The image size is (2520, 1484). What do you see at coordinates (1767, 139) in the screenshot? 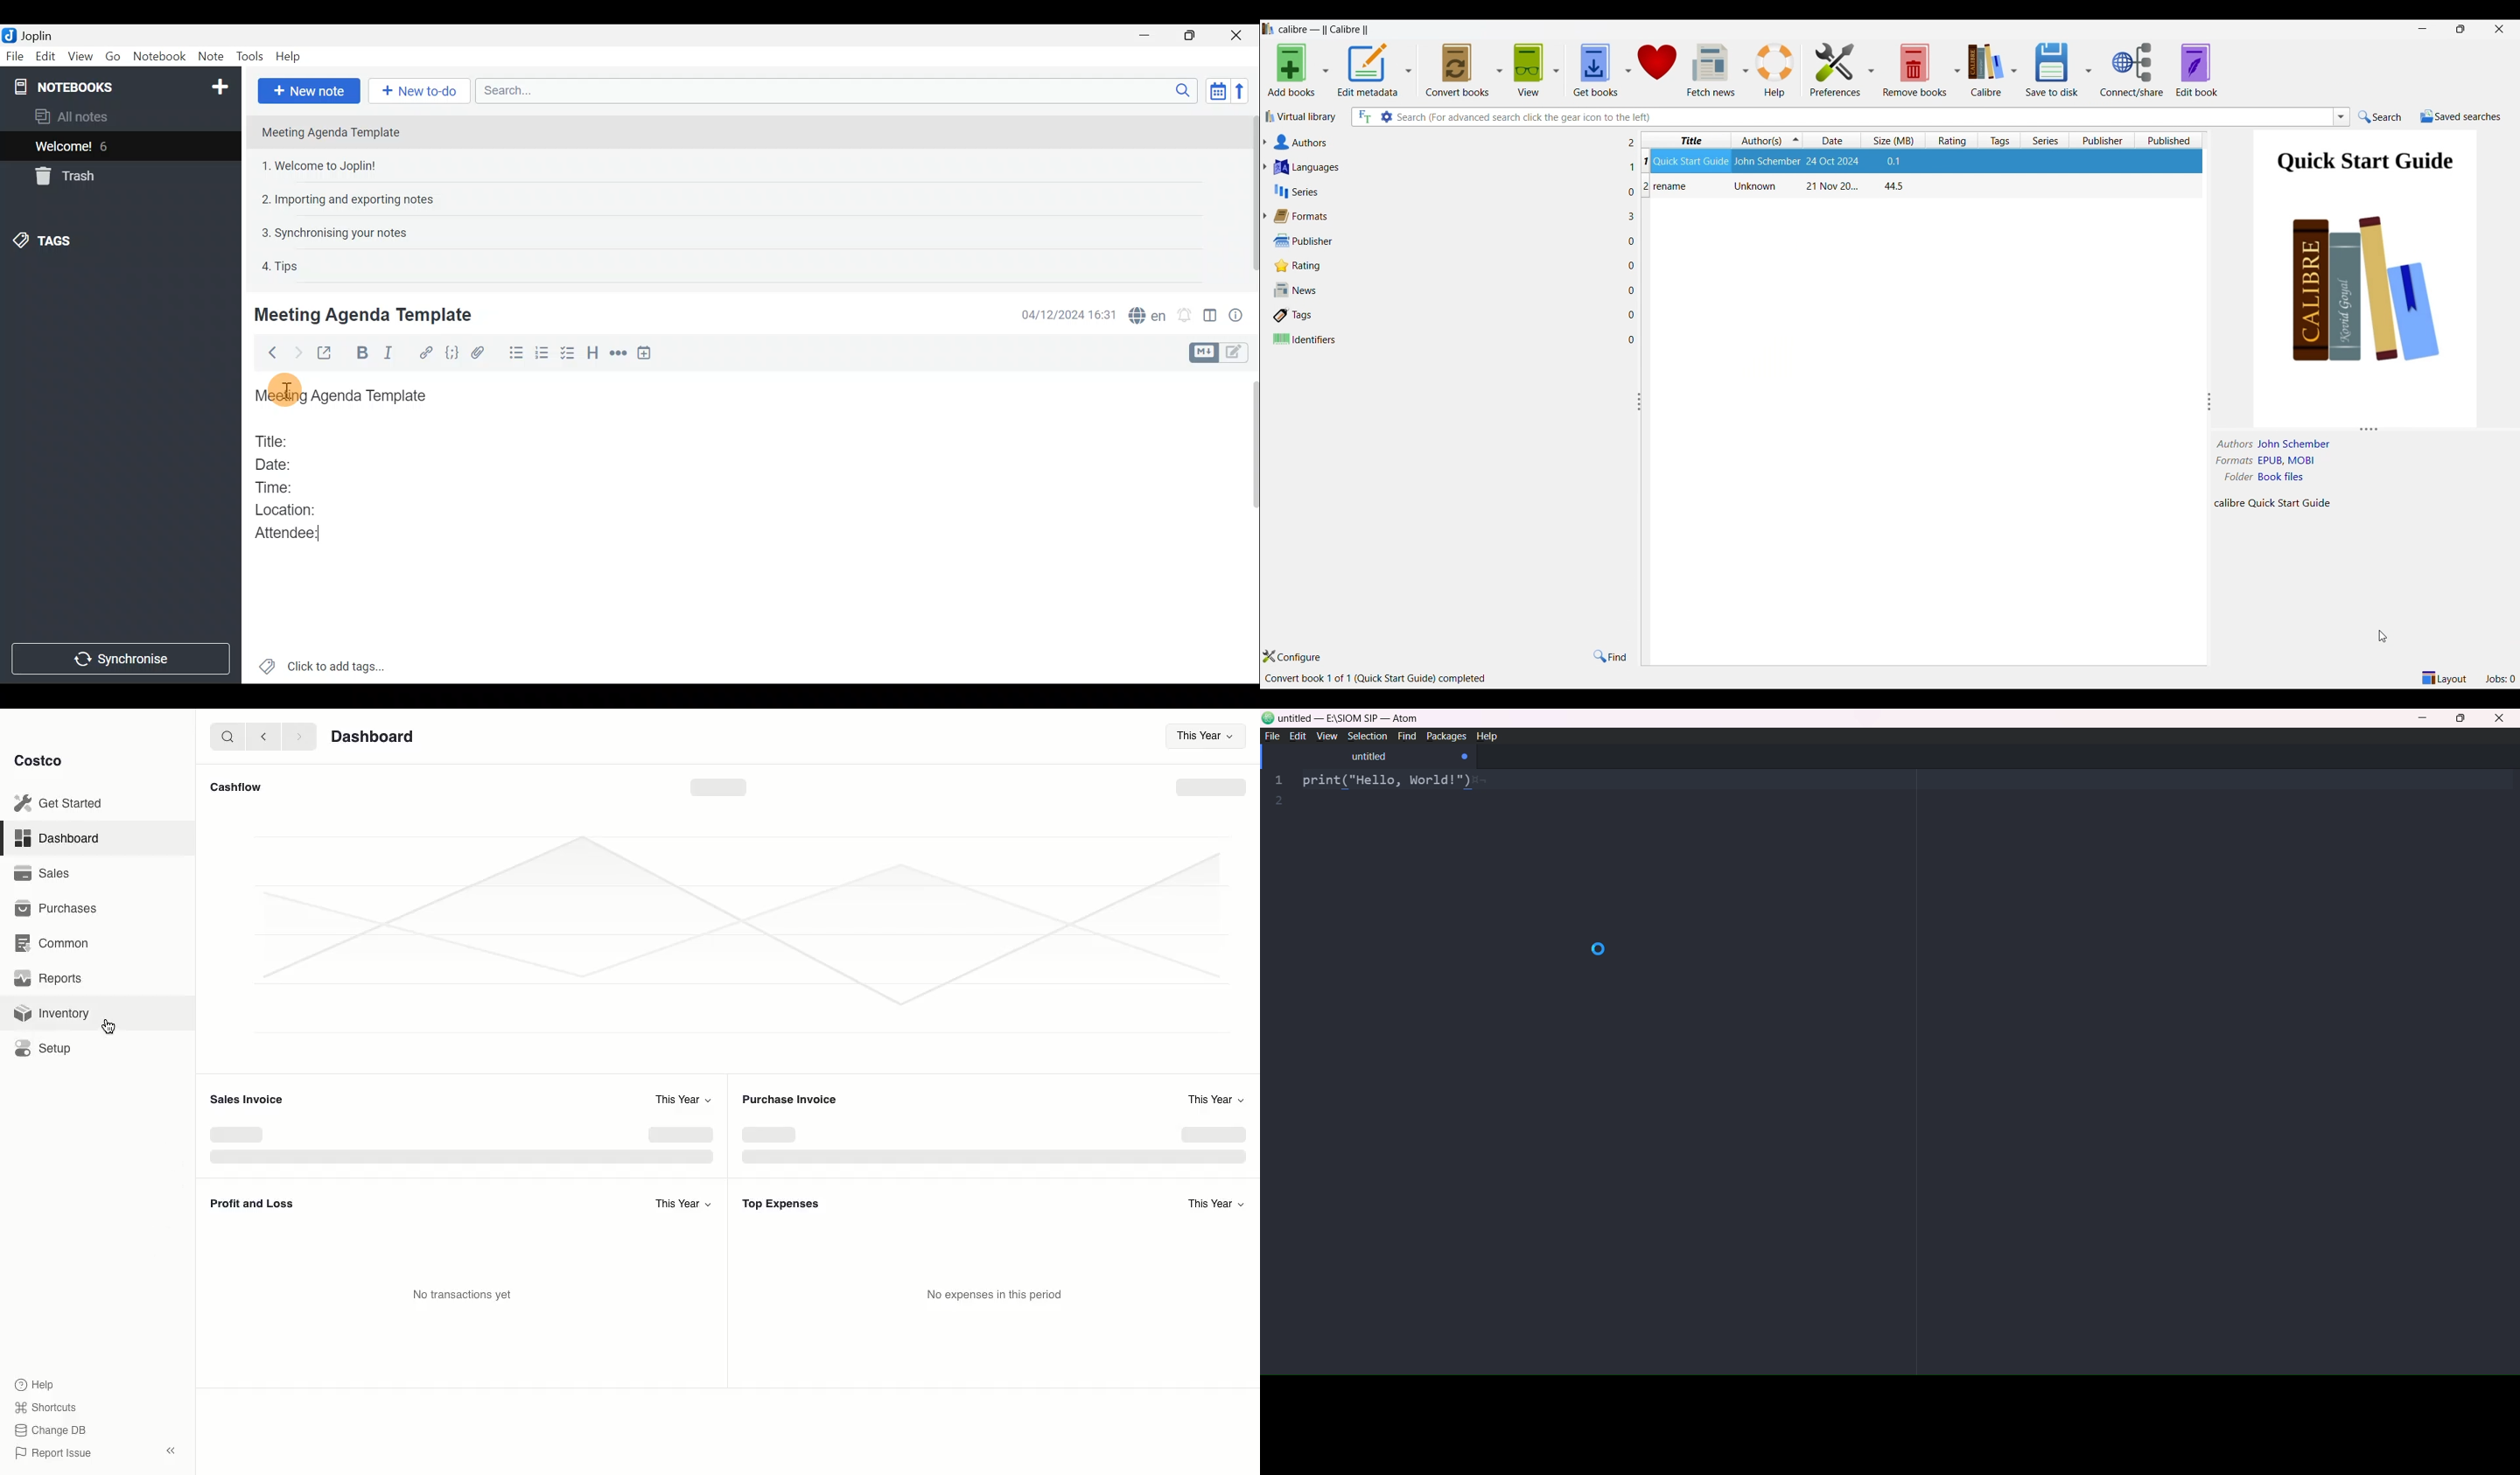
I see `Authors column, current sorting` at bounding box center [1767, 139].